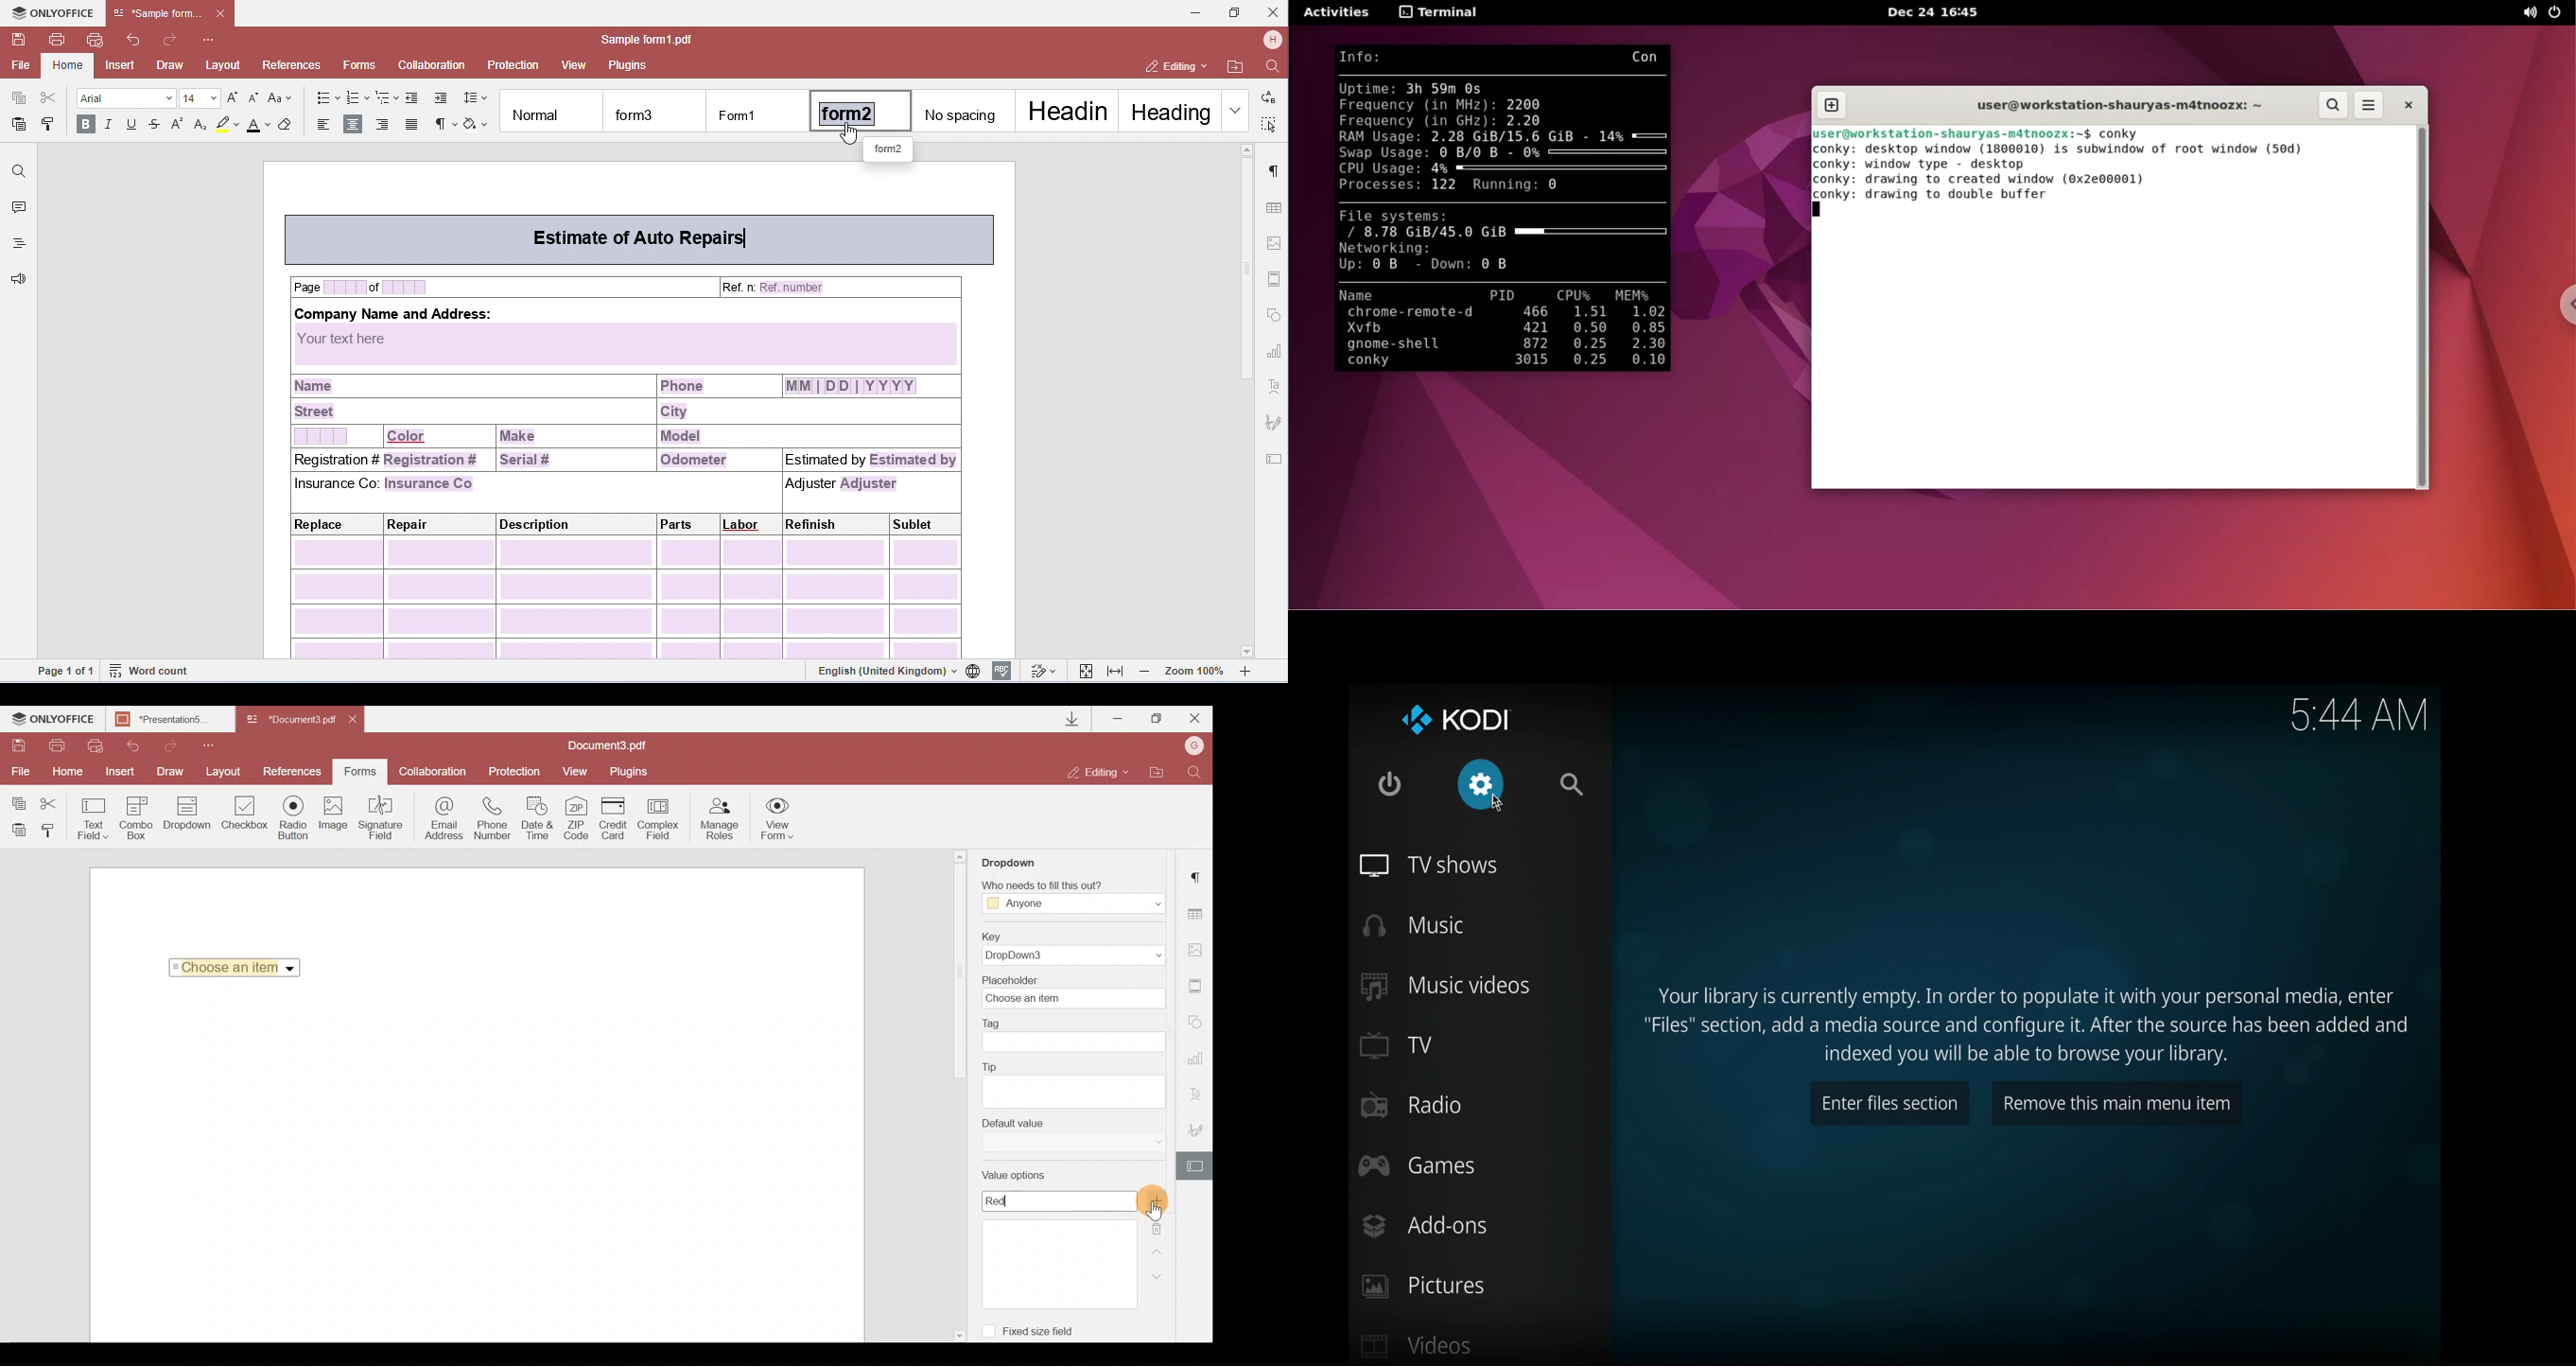 The image size is (2576, 1372). What do you see at coordinates (231, 967) in the screenshot?
I see `Selected Item` at bounding box center [231, 967].